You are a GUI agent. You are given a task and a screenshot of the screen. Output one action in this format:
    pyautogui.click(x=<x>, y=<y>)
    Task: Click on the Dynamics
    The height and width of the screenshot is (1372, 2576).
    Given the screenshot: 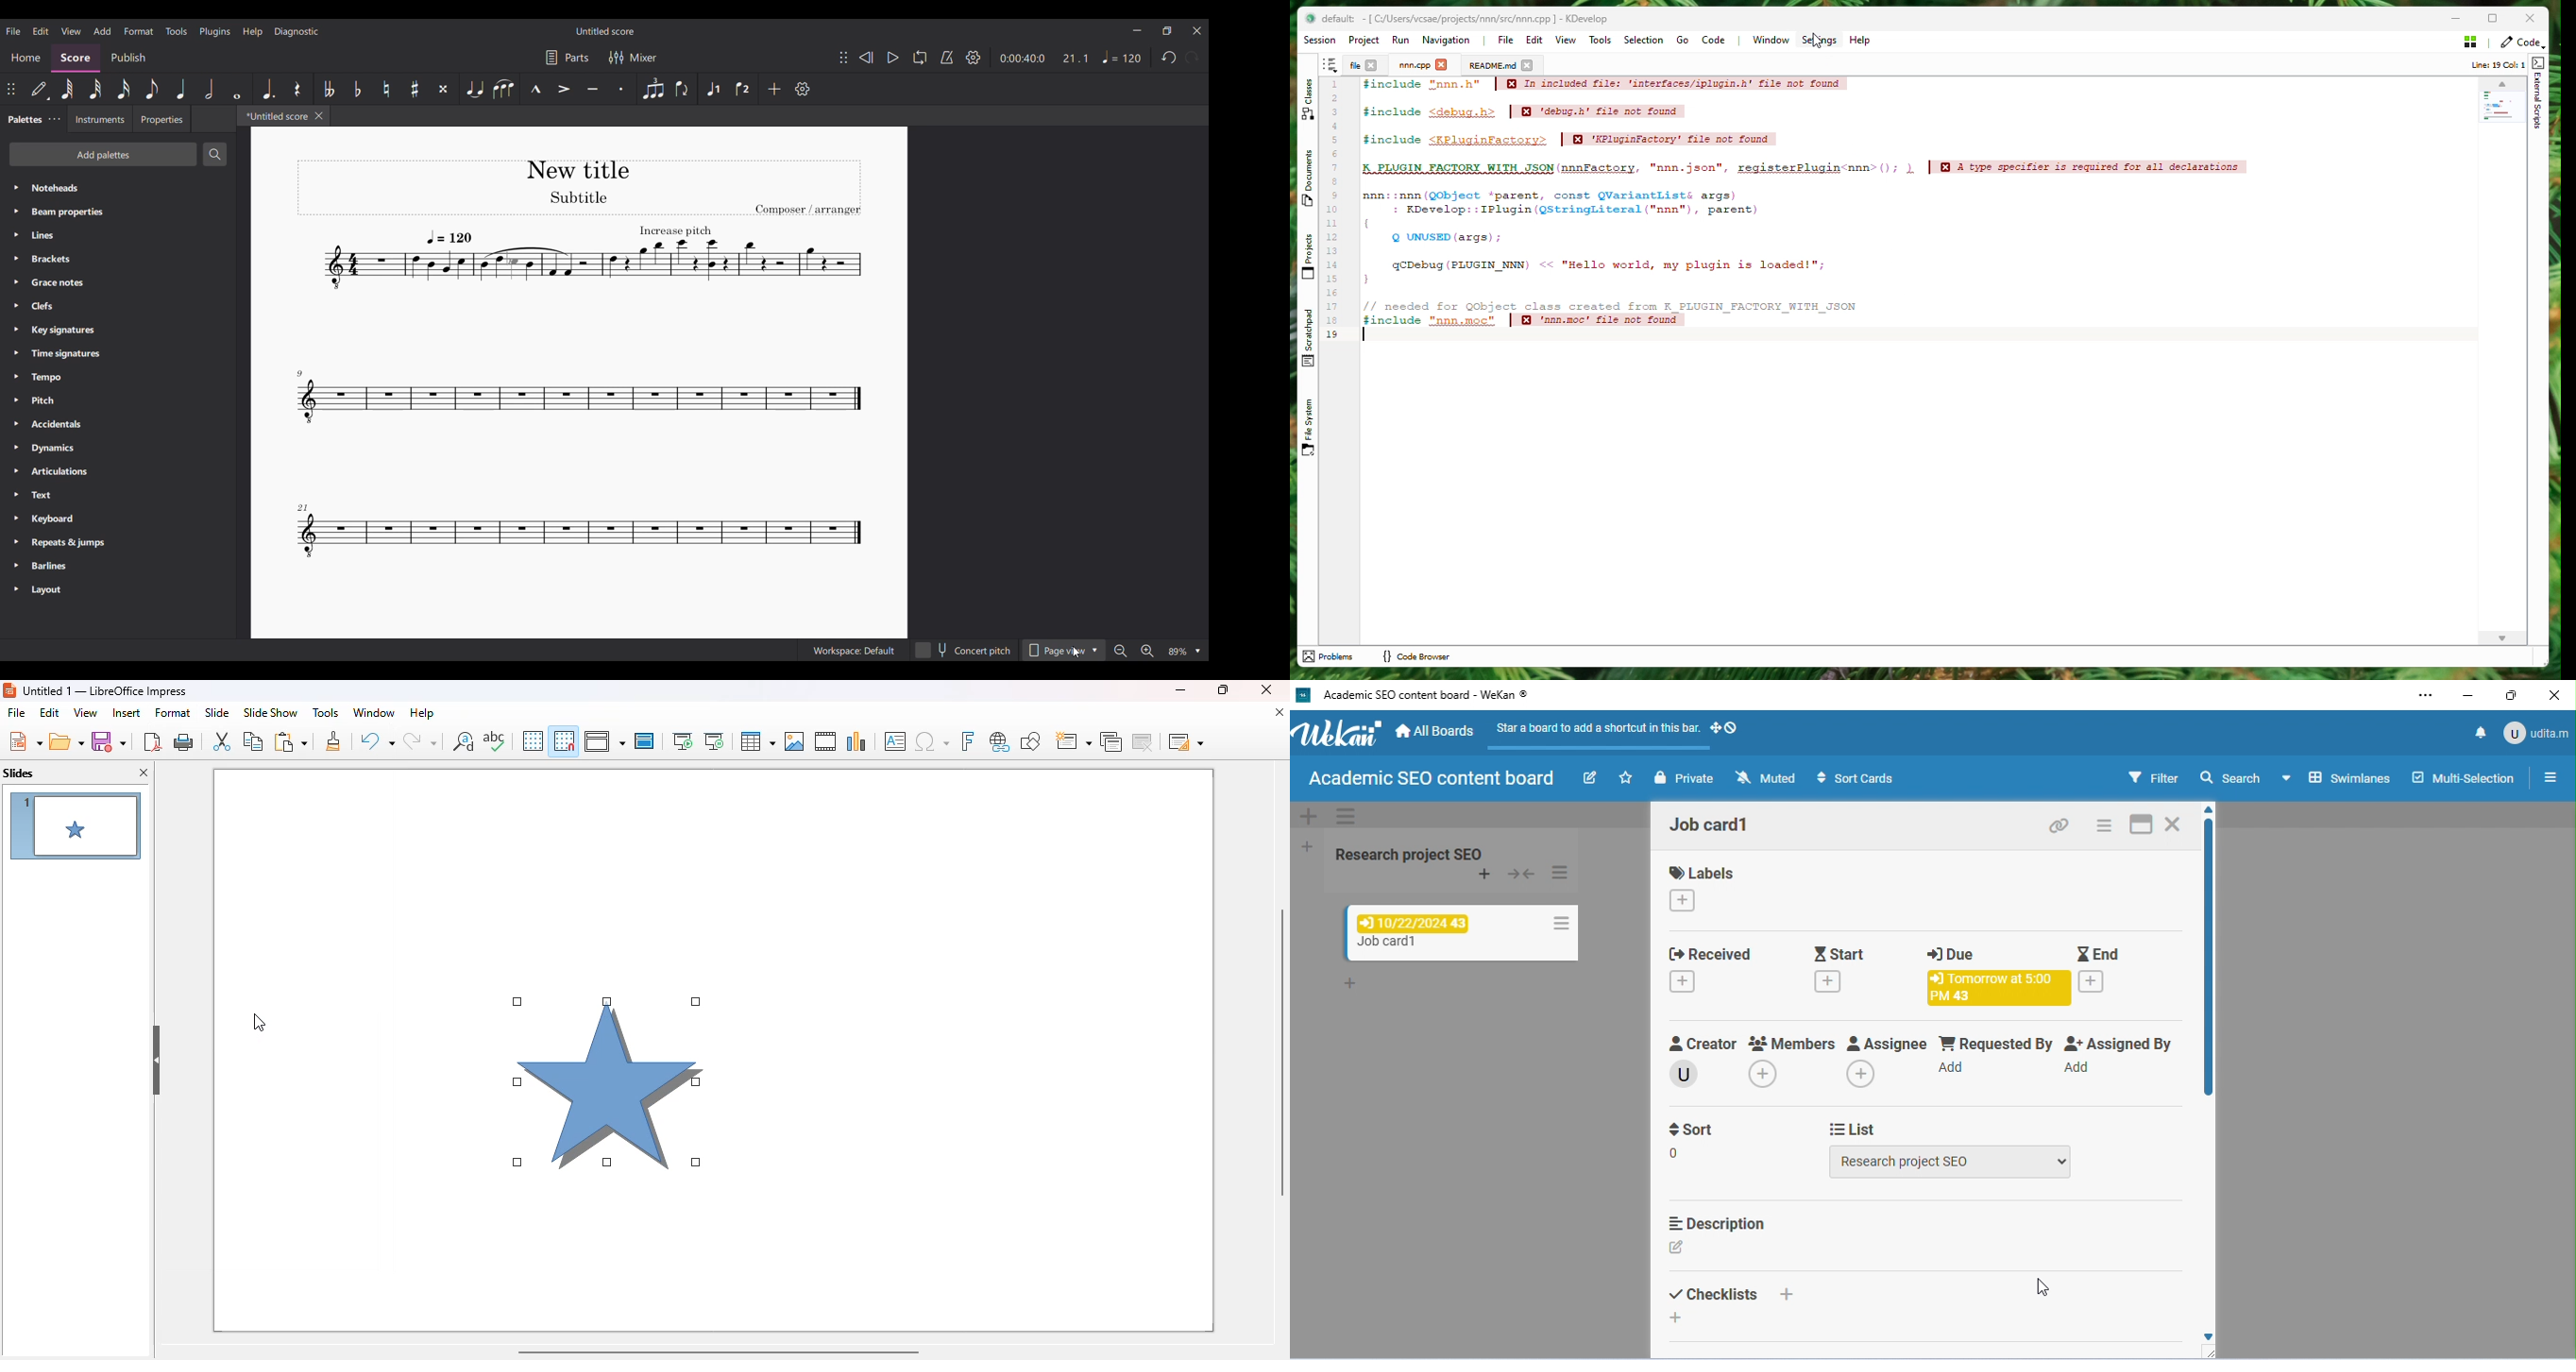 What is the action you would take?
    pyautogui.click(x=117, y=448)
    